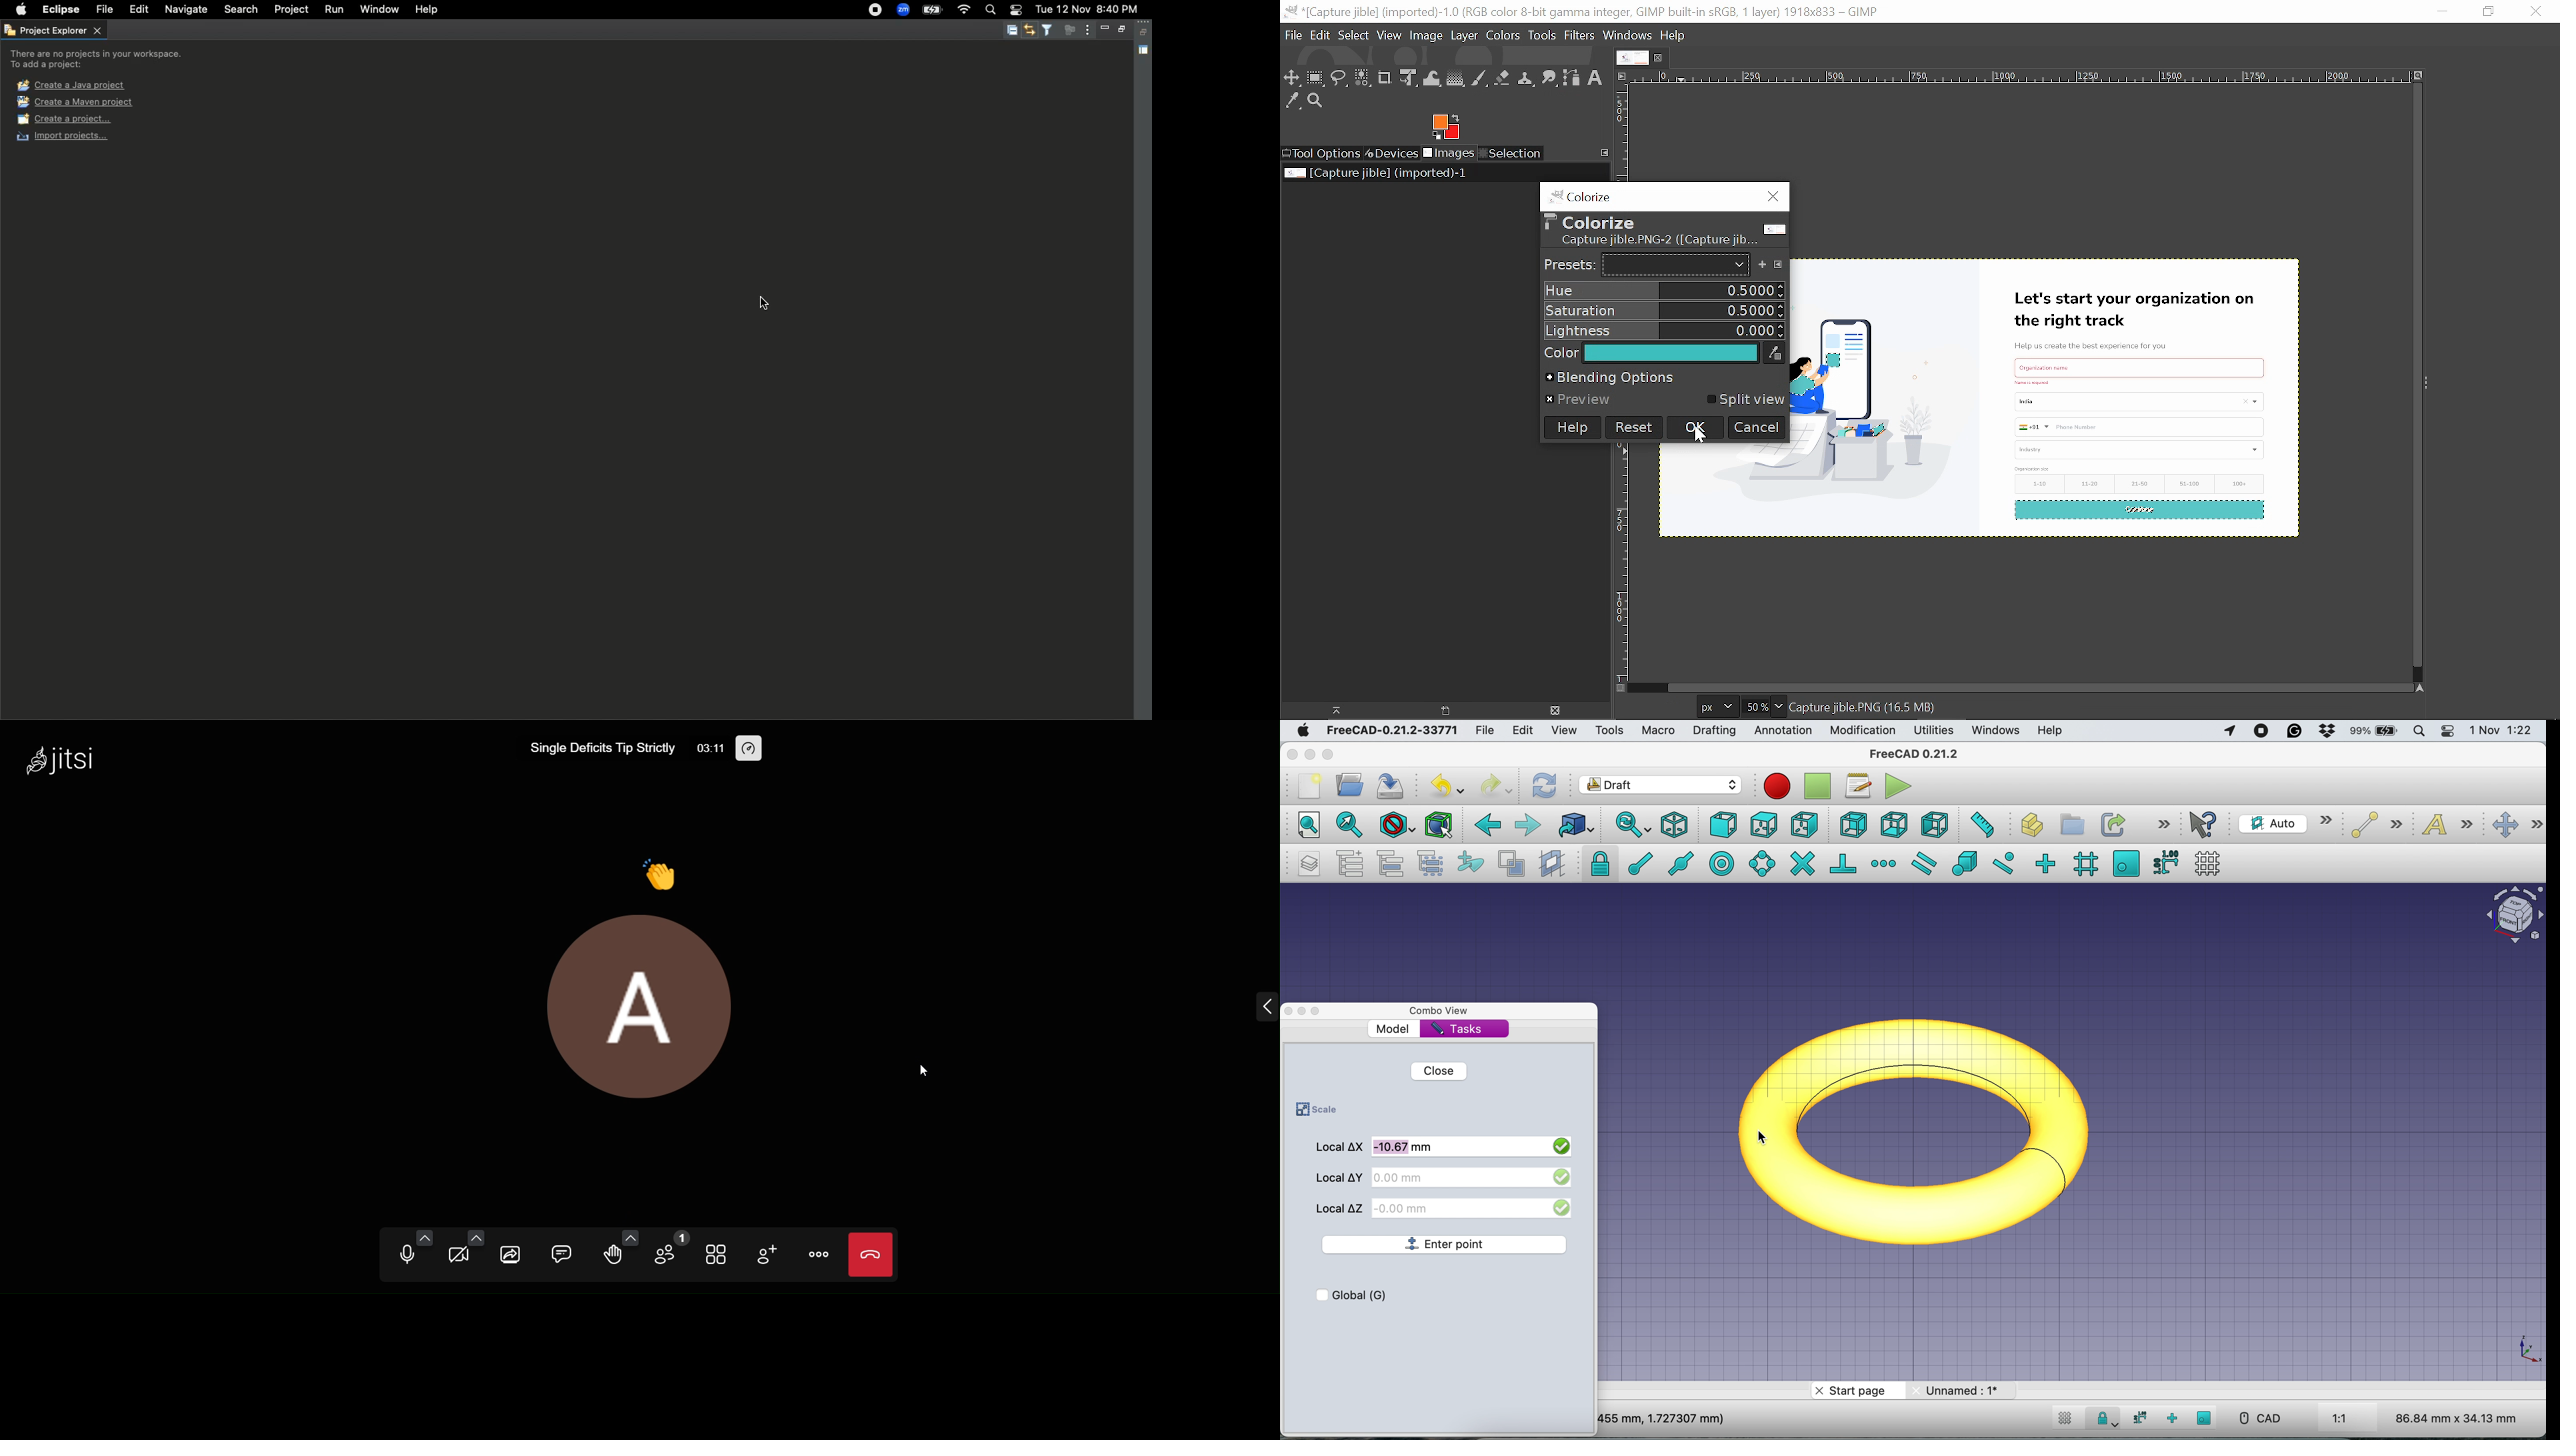 The height and width of the screenshot is (1456, 2576). I want to click on 1 Nov 1:22, so click(2500, 731).